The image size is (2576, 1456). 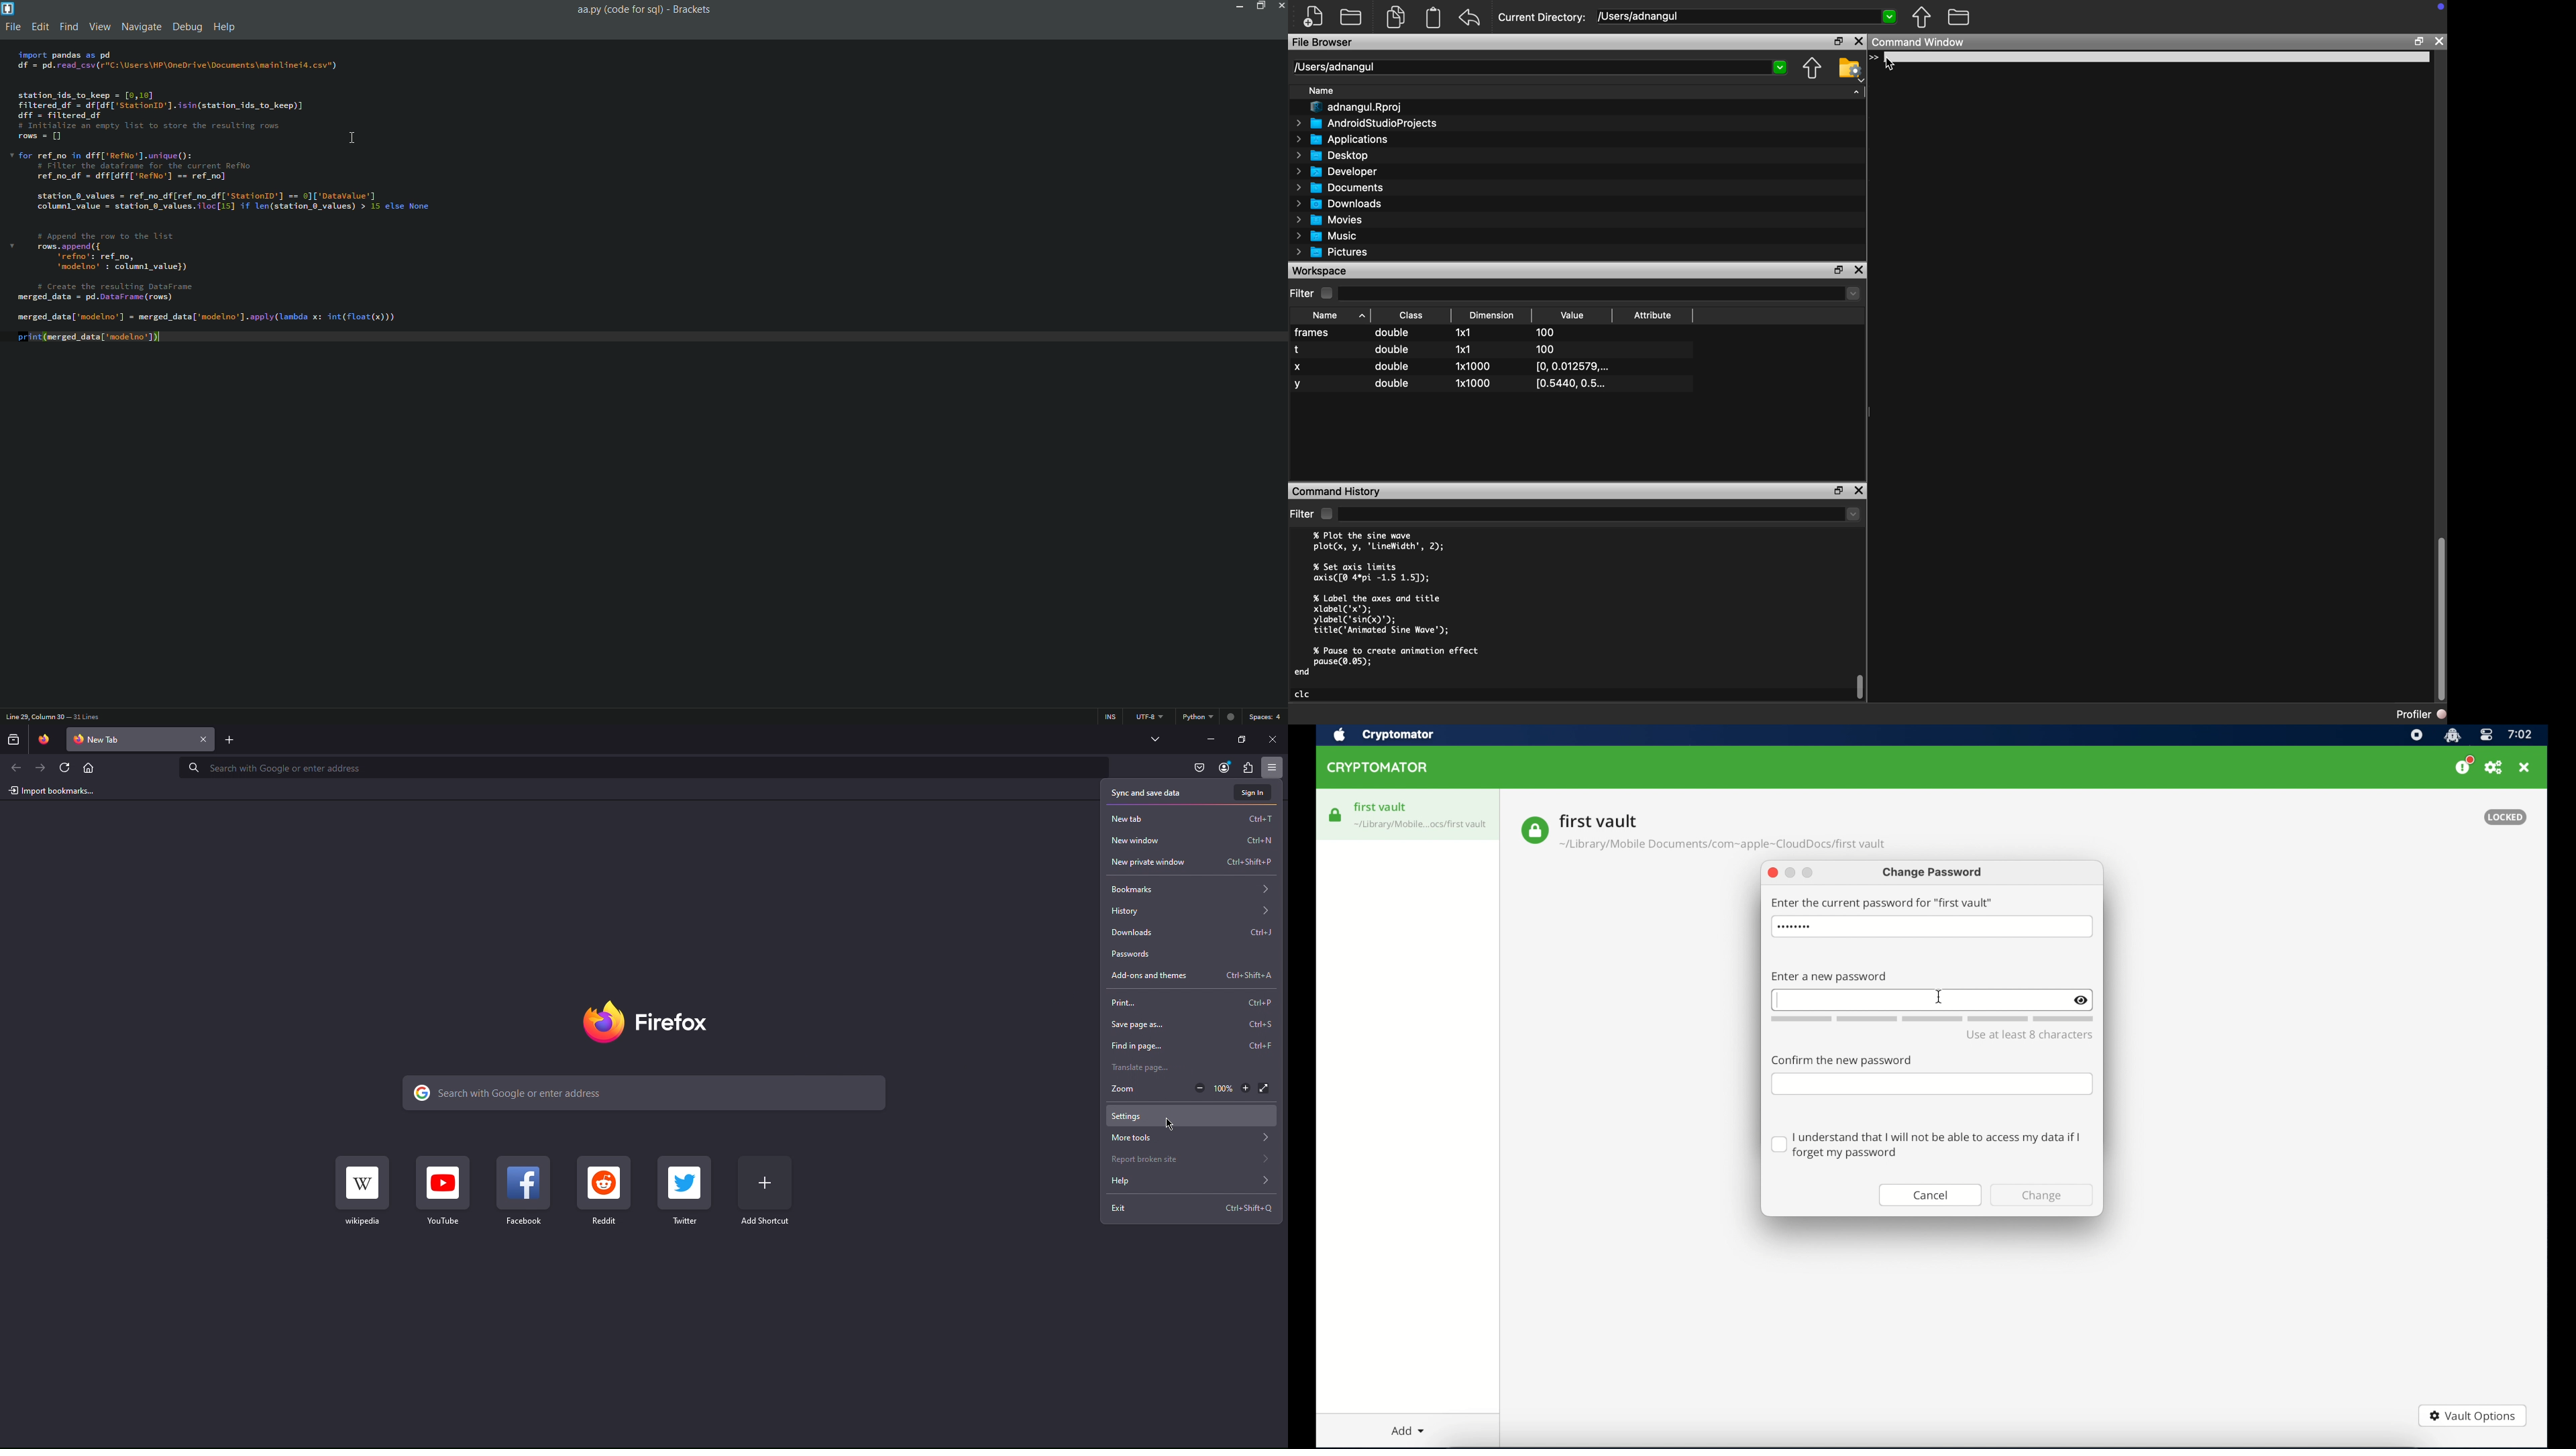 I want to click on Current zoom factor, so click(x=1224, y=1088).